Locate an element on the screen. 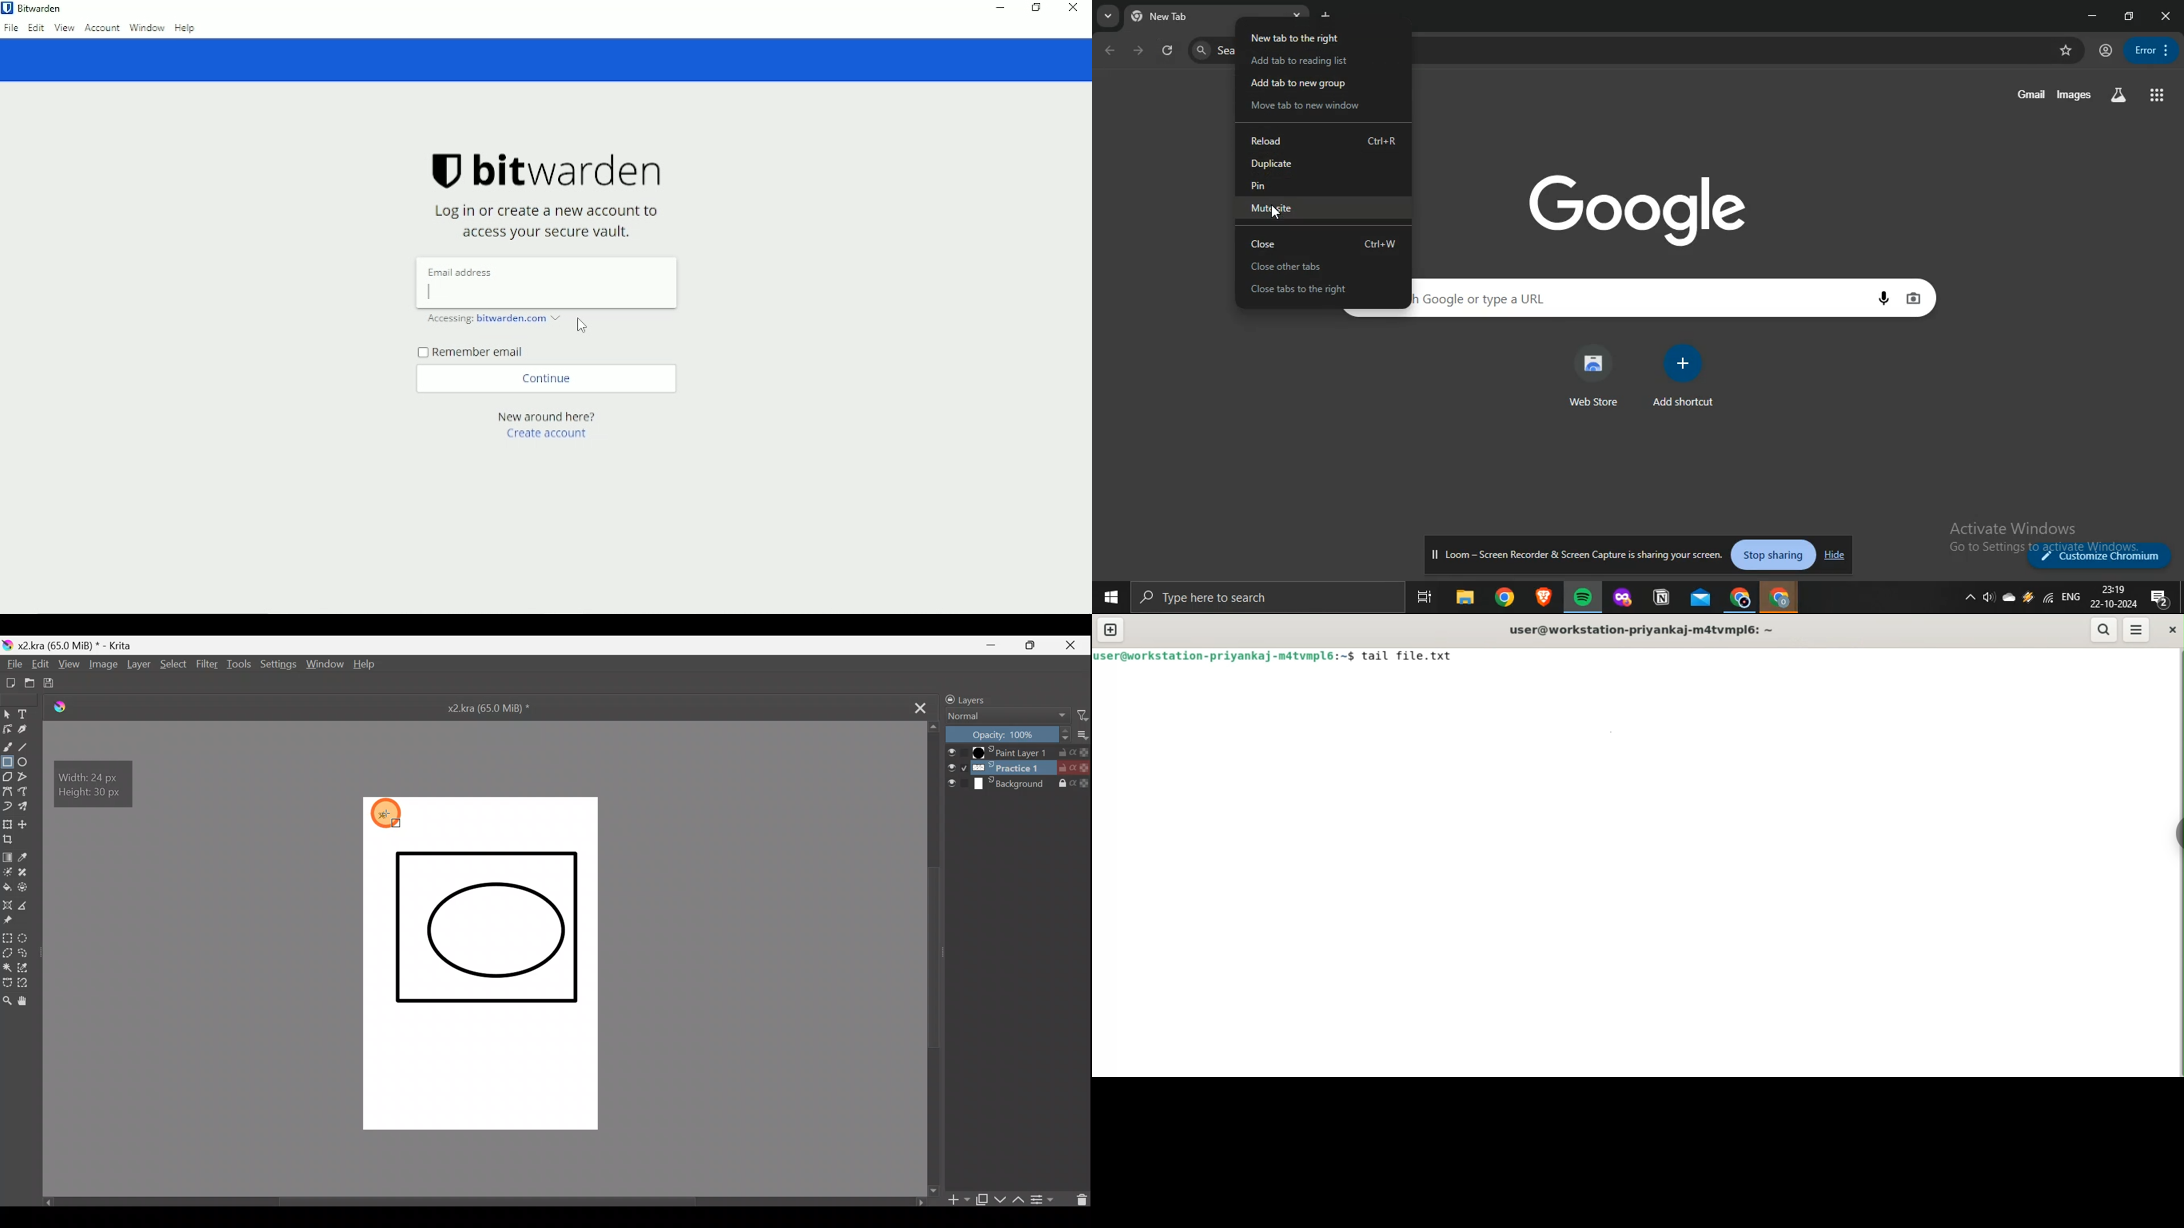 Image resolution: width=2184 pixels, height=1232 pixels. Line tool is located at coordinates (29, 749).